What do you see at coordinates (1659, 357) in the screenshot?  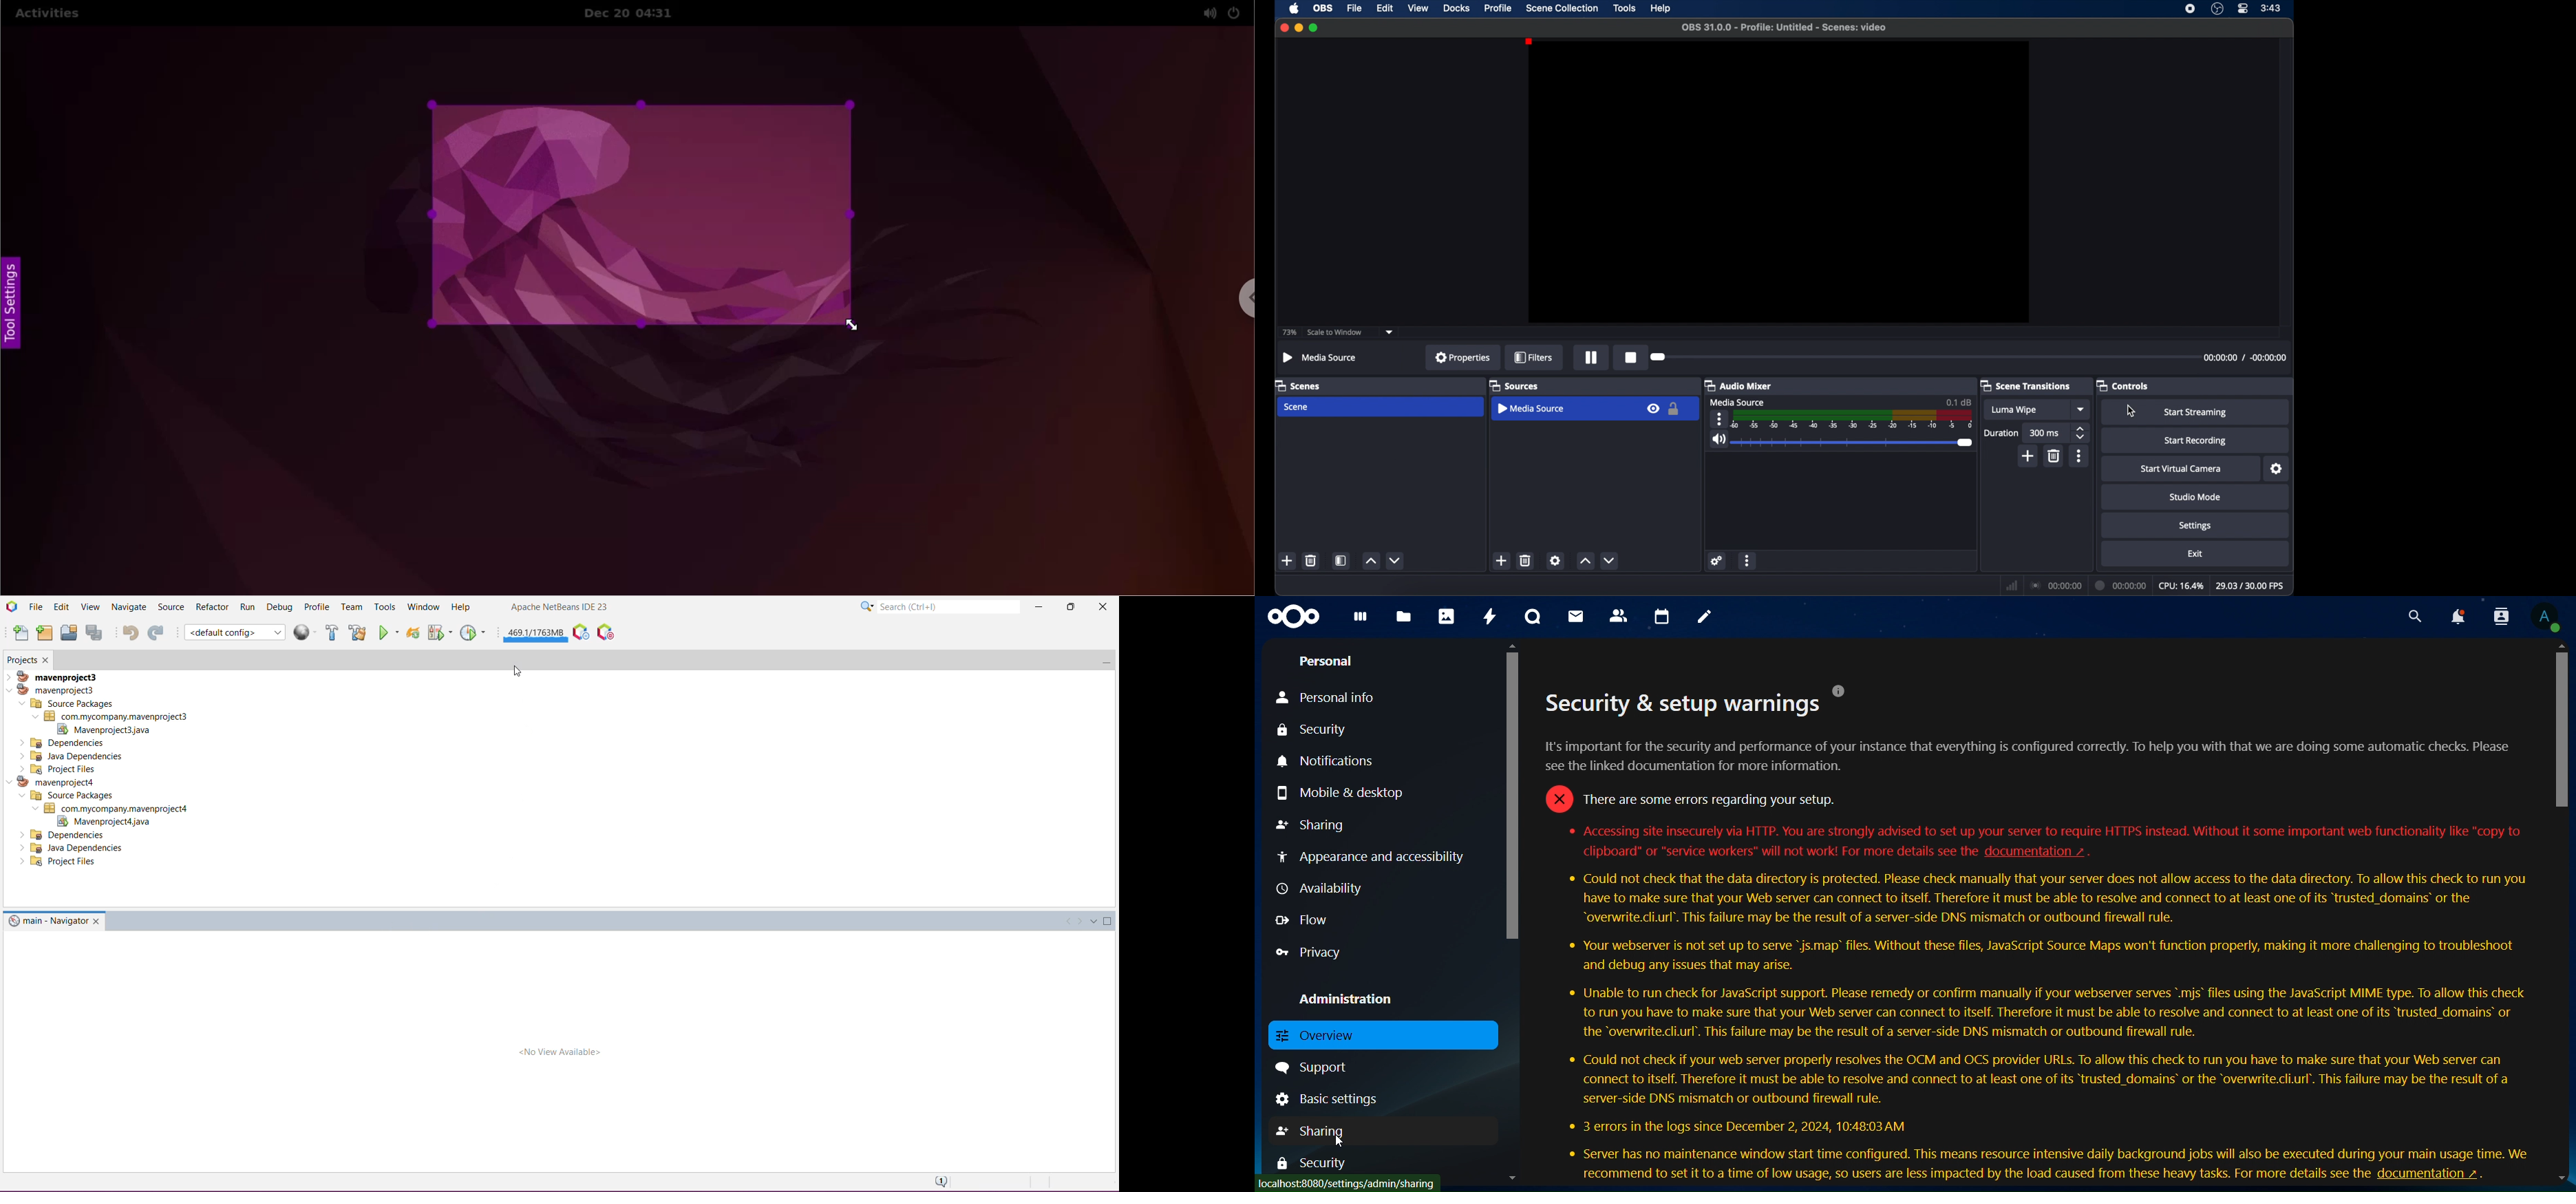 I see `slider` at bounding box center [1659, 357].